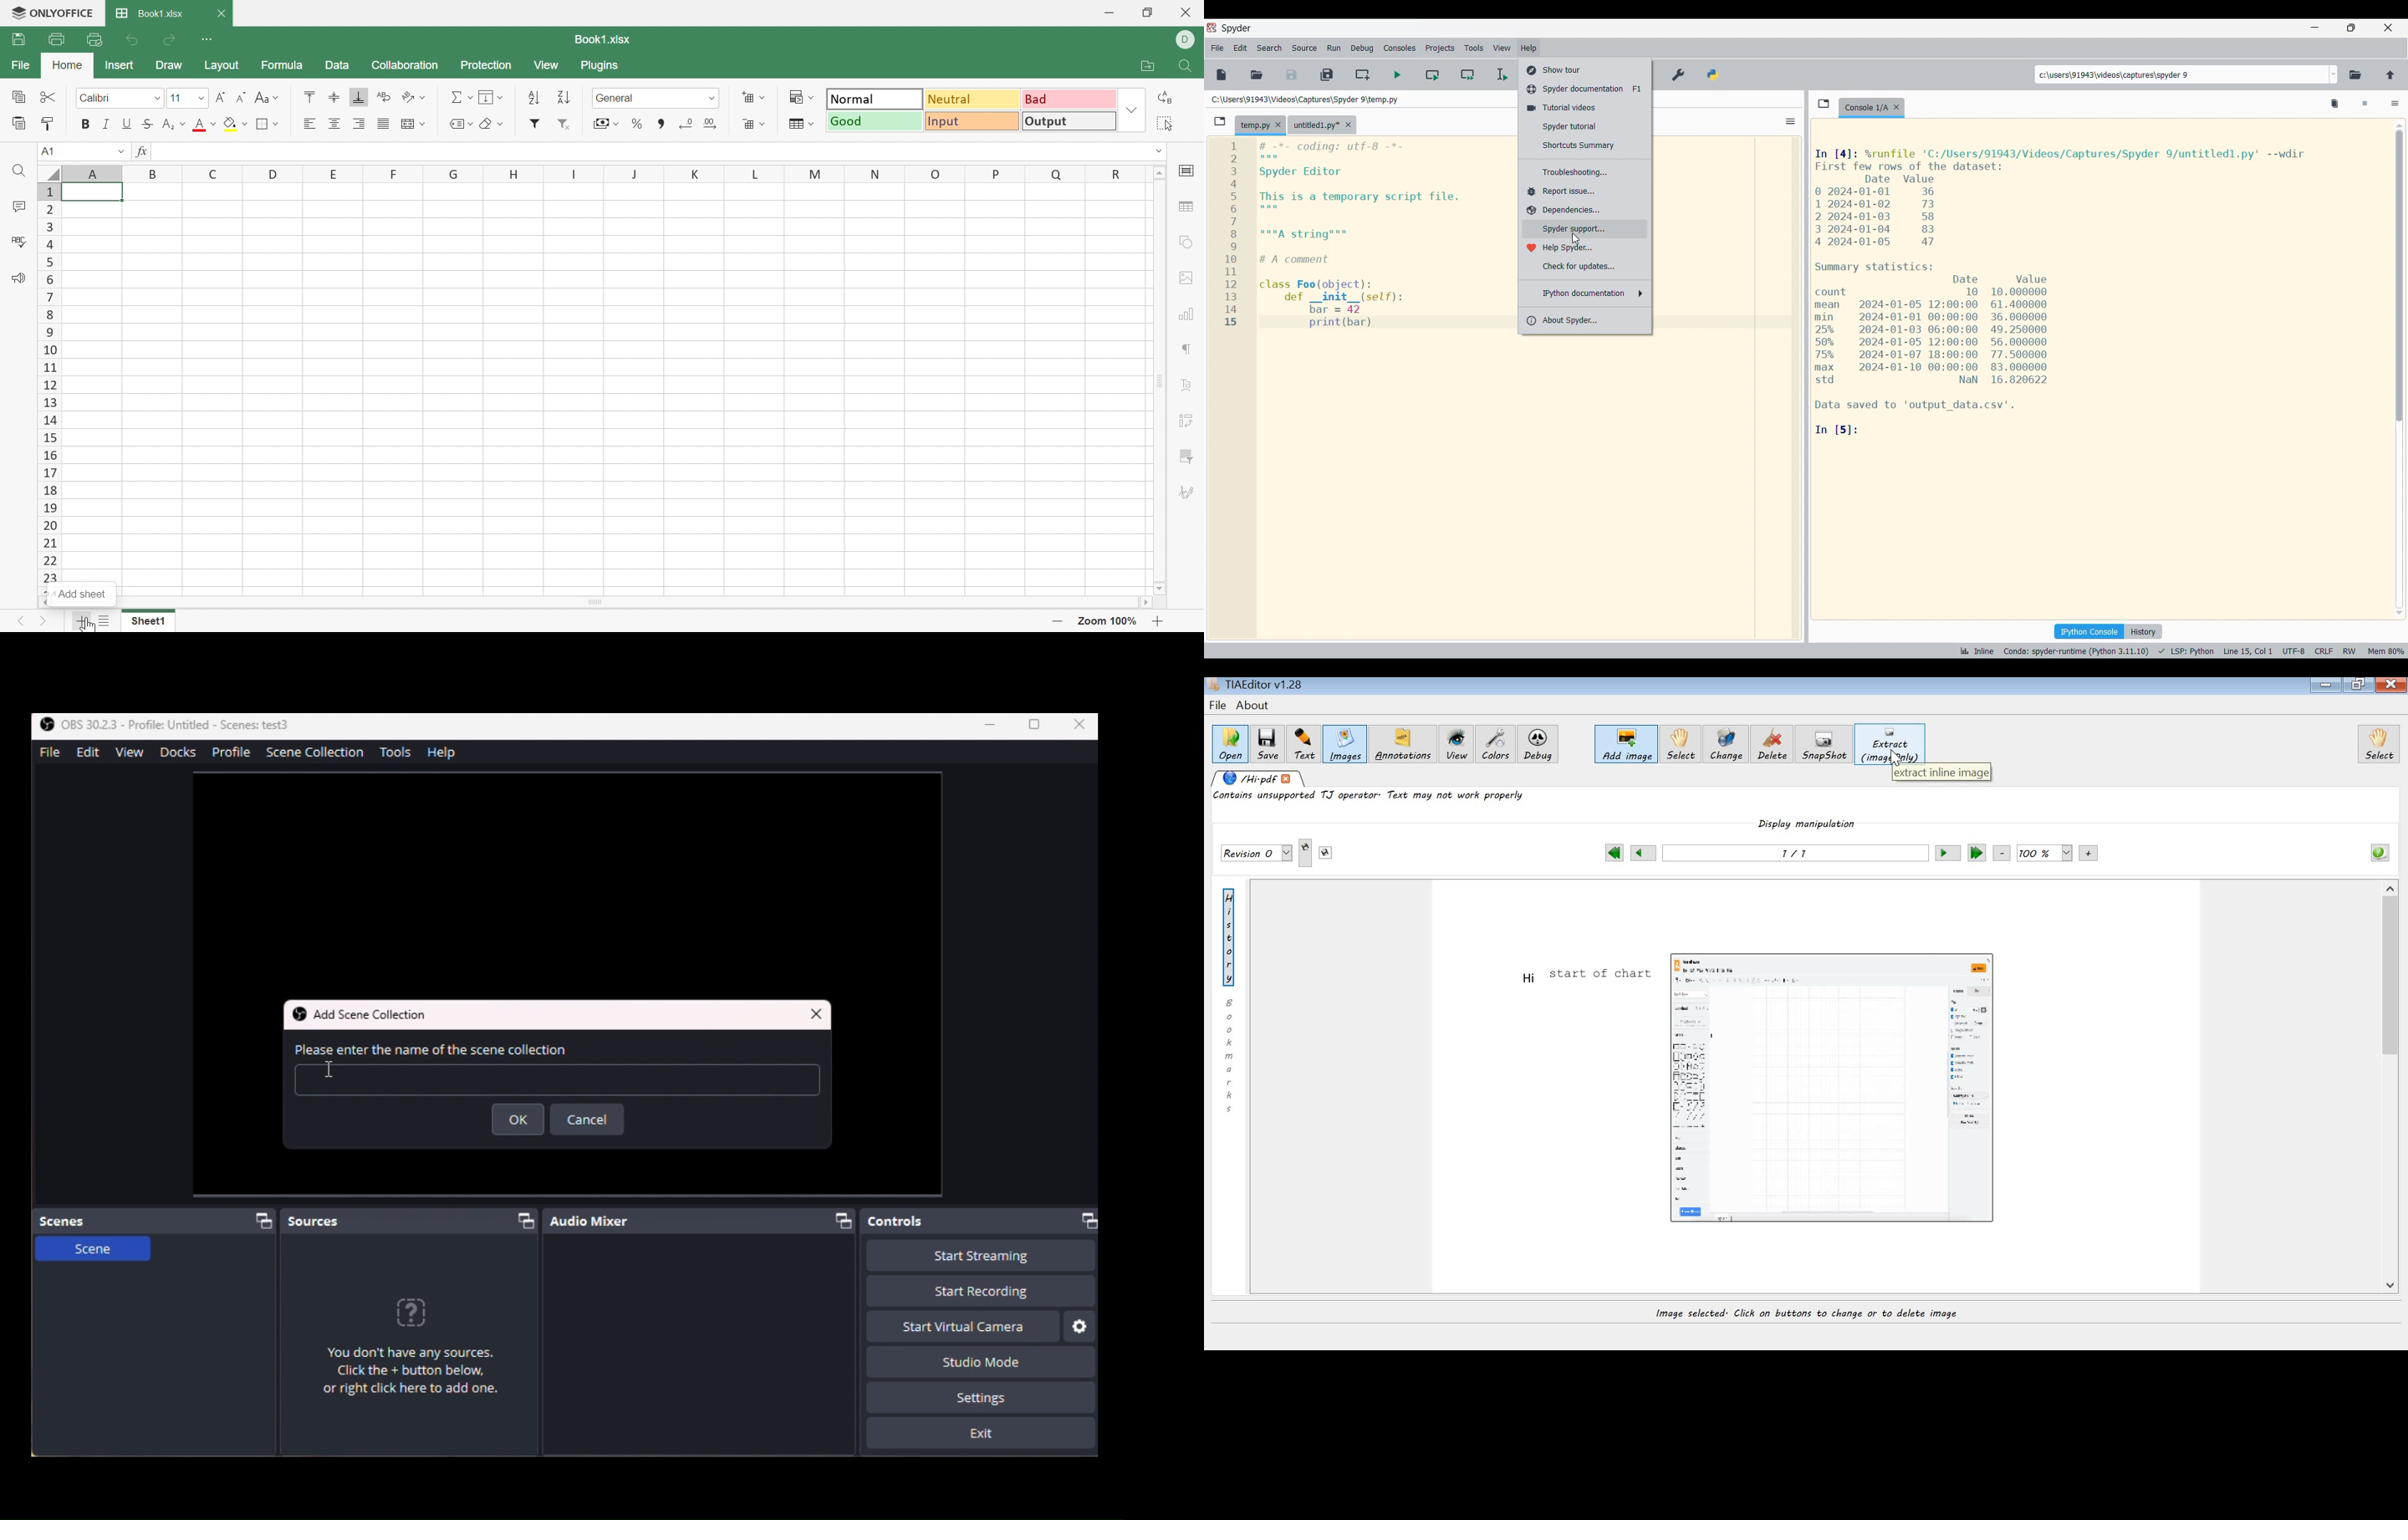 Image resolution: width=2408 pixels, height=1540 pixels. Describe the element at coordinates (982, 1256) in the screenshot. I see `Start Recording` at that location.